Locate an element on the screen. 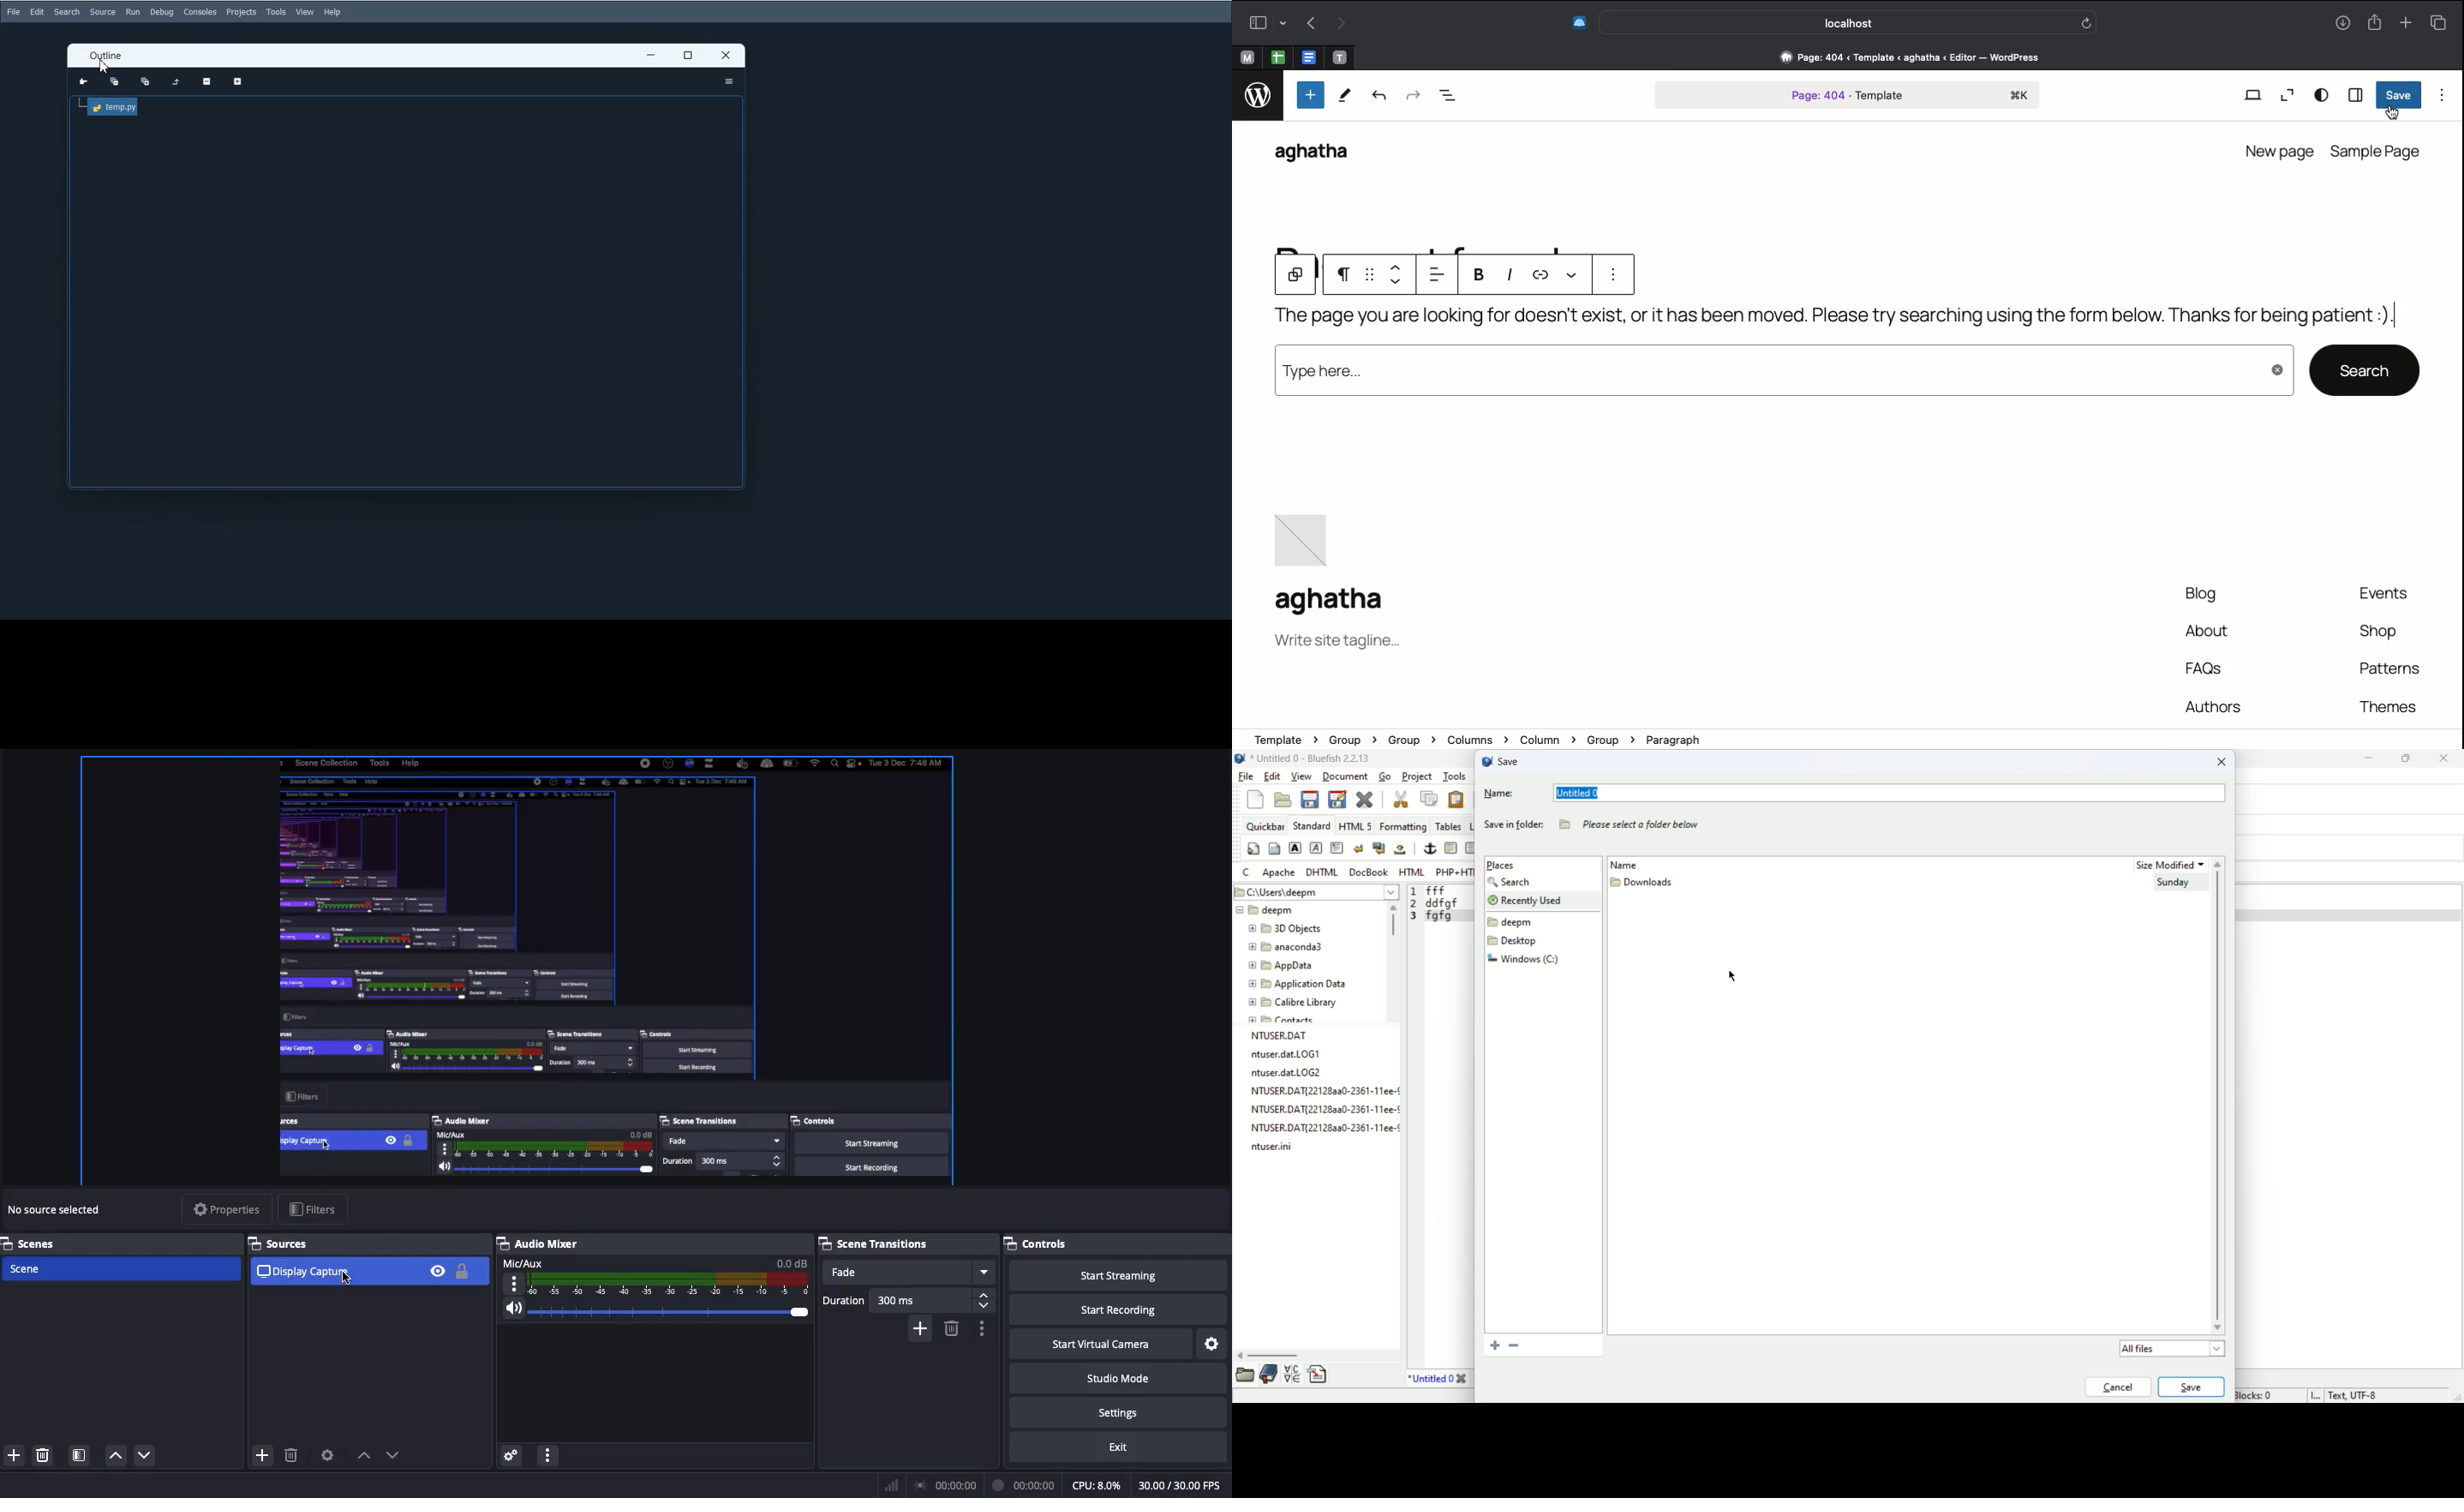 This screenshot has width=2464, height=1512. New page is located at coordinates (2277, 149).